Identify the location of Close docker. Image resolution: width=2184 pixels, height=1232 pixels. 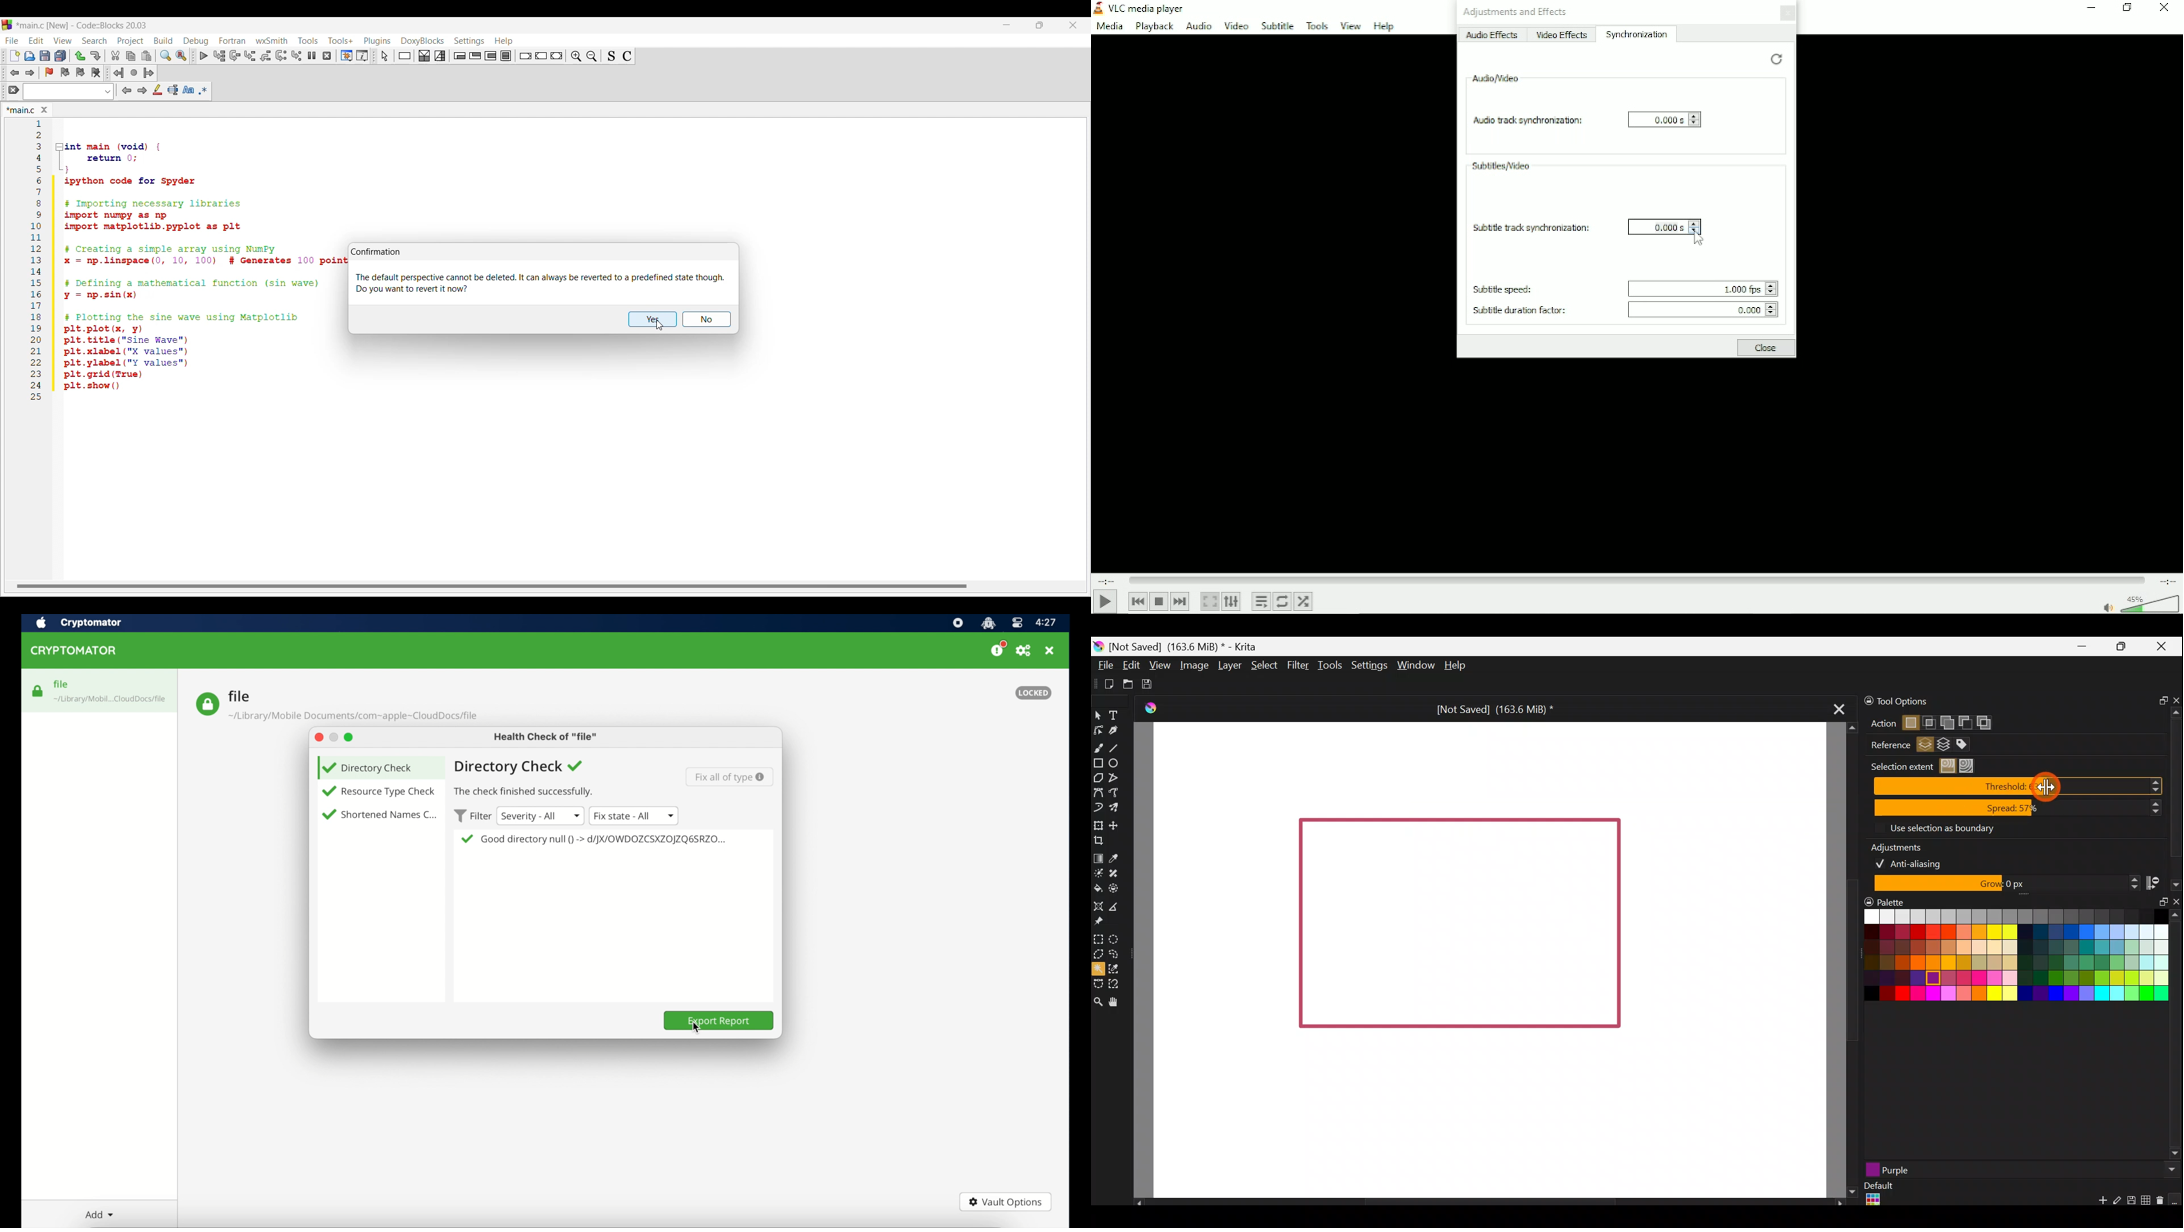
(2175, 697).